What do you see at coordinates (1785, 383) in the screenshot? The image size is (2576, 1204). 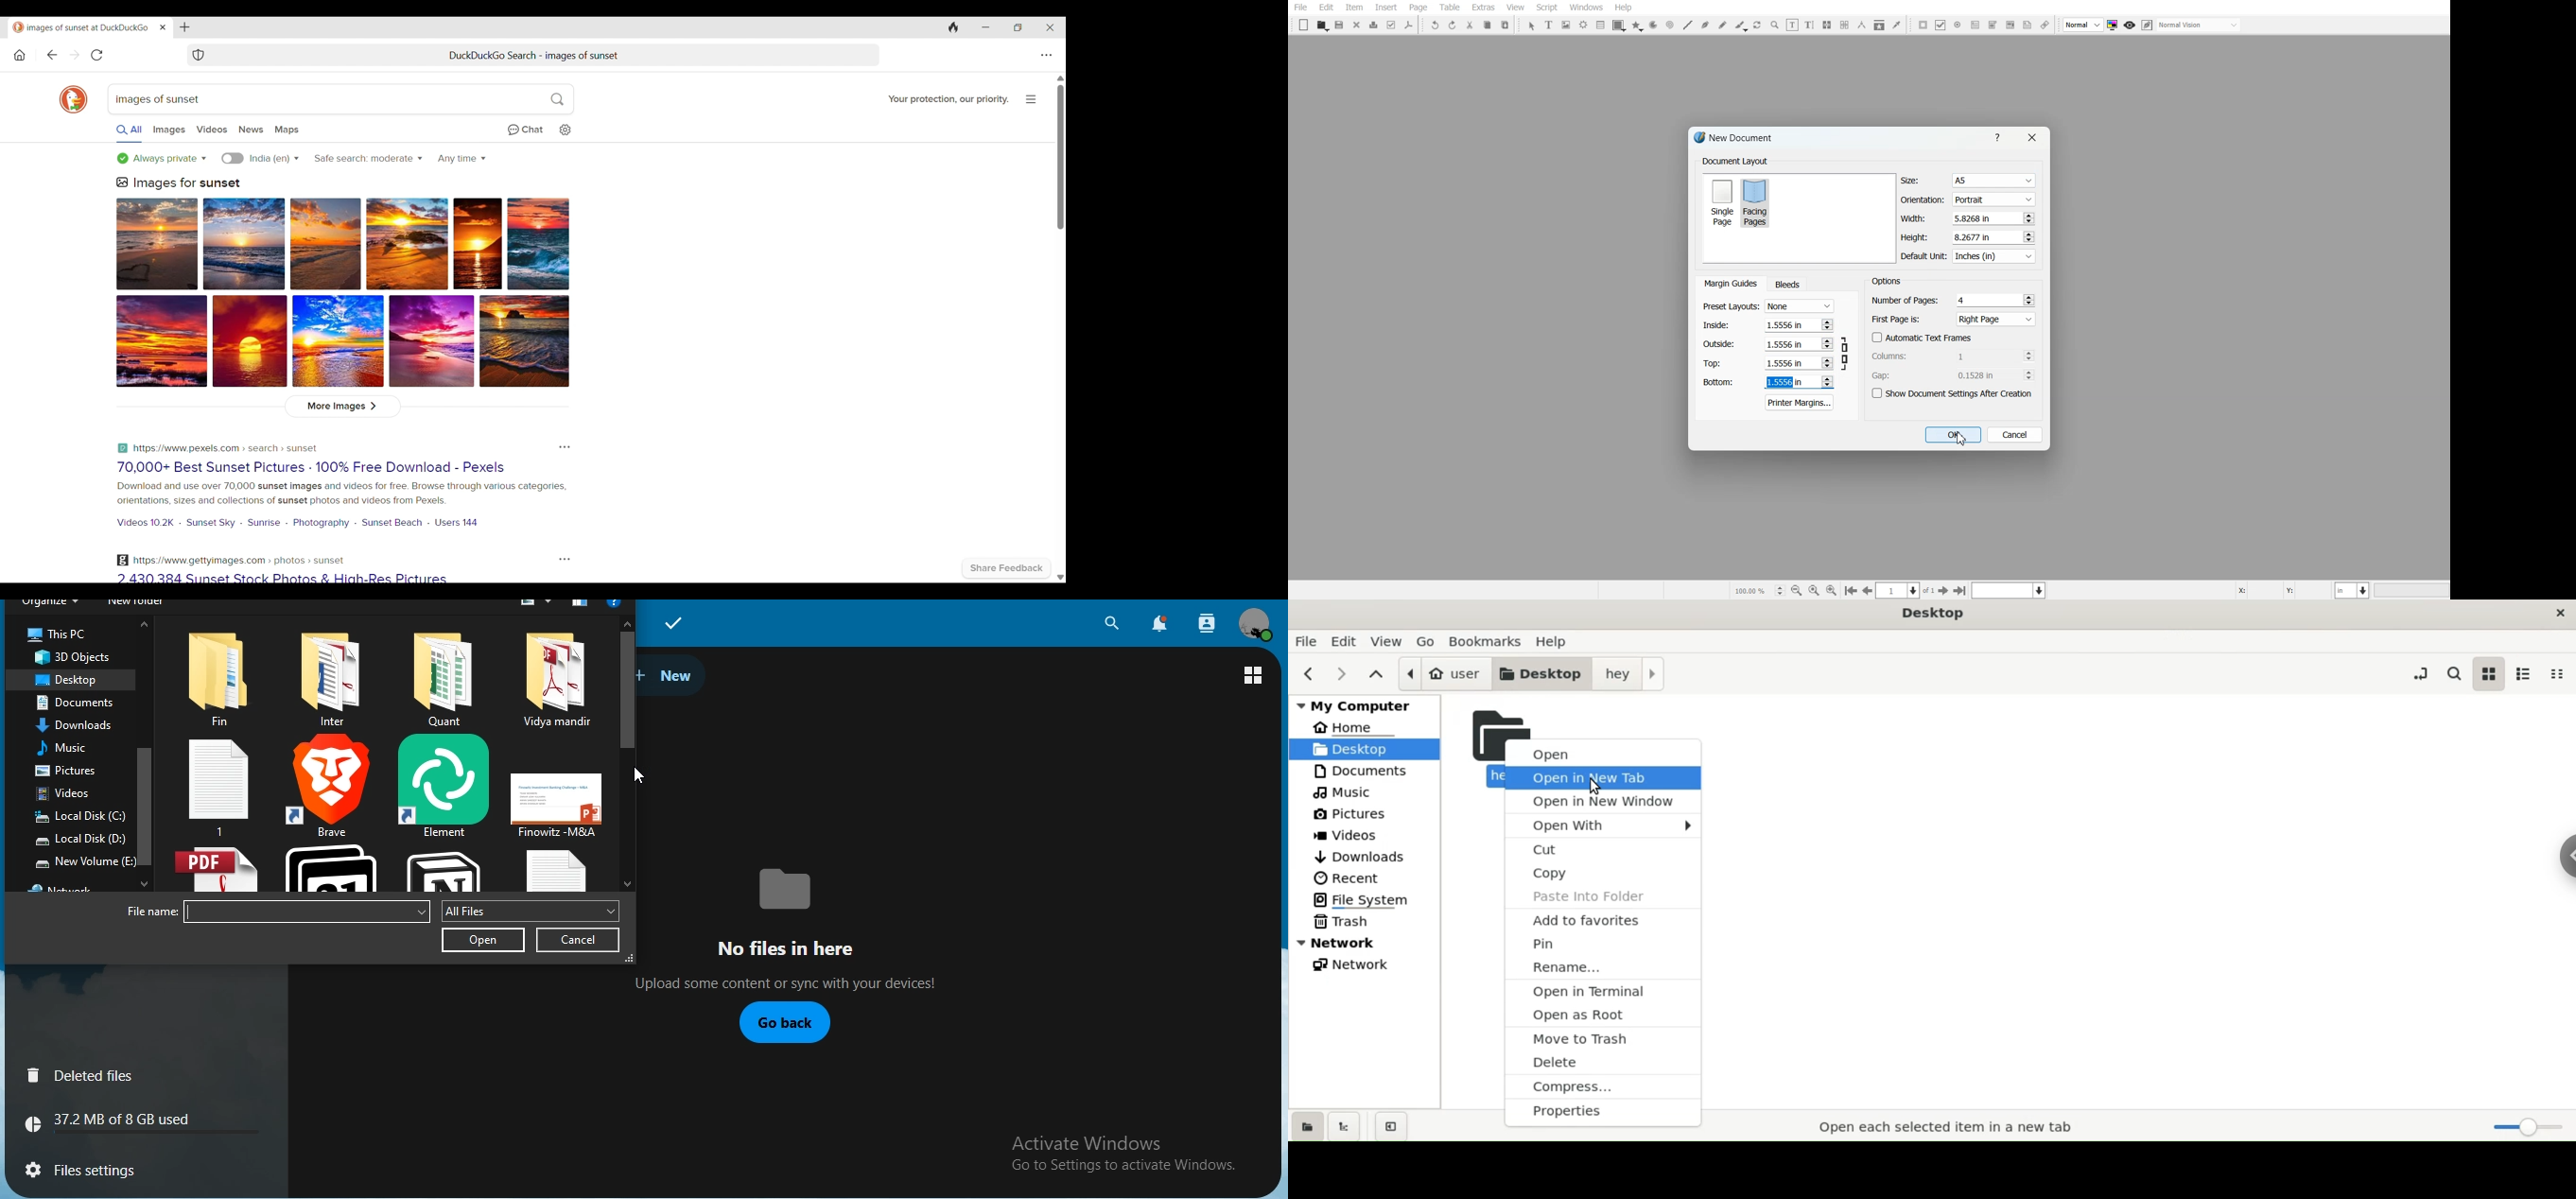 I see `1.5556 in` at bounding box center [1785, 383].